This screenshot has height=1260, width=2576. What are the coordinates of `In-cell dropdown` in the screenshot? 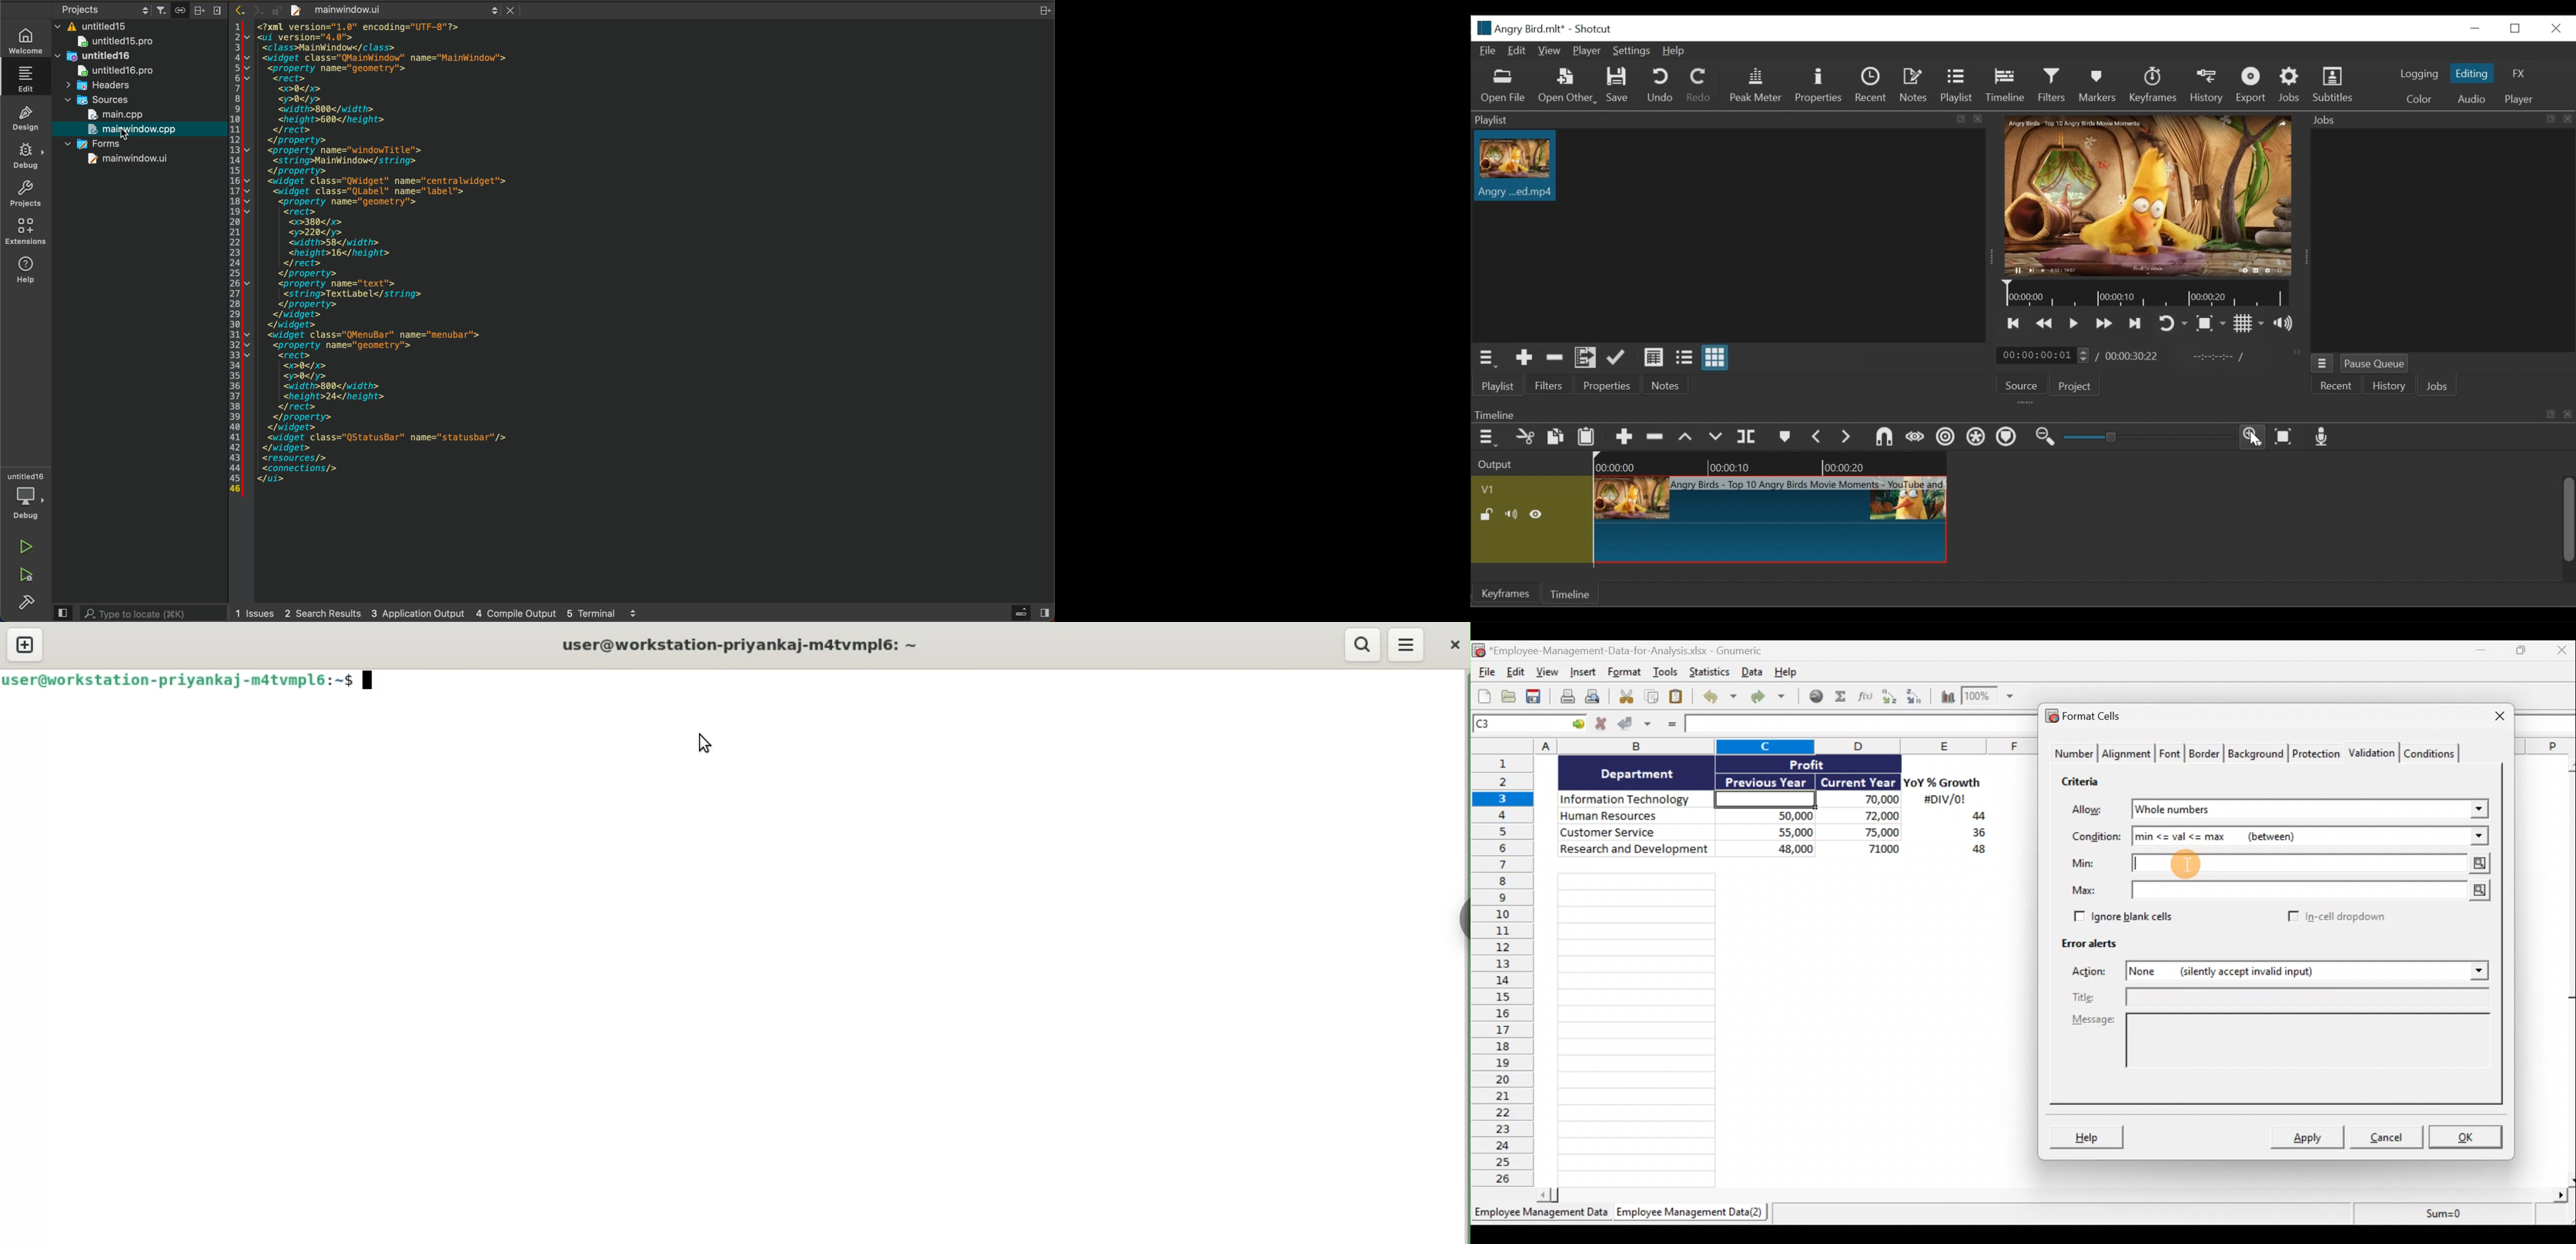 It's located at (2336, 917).